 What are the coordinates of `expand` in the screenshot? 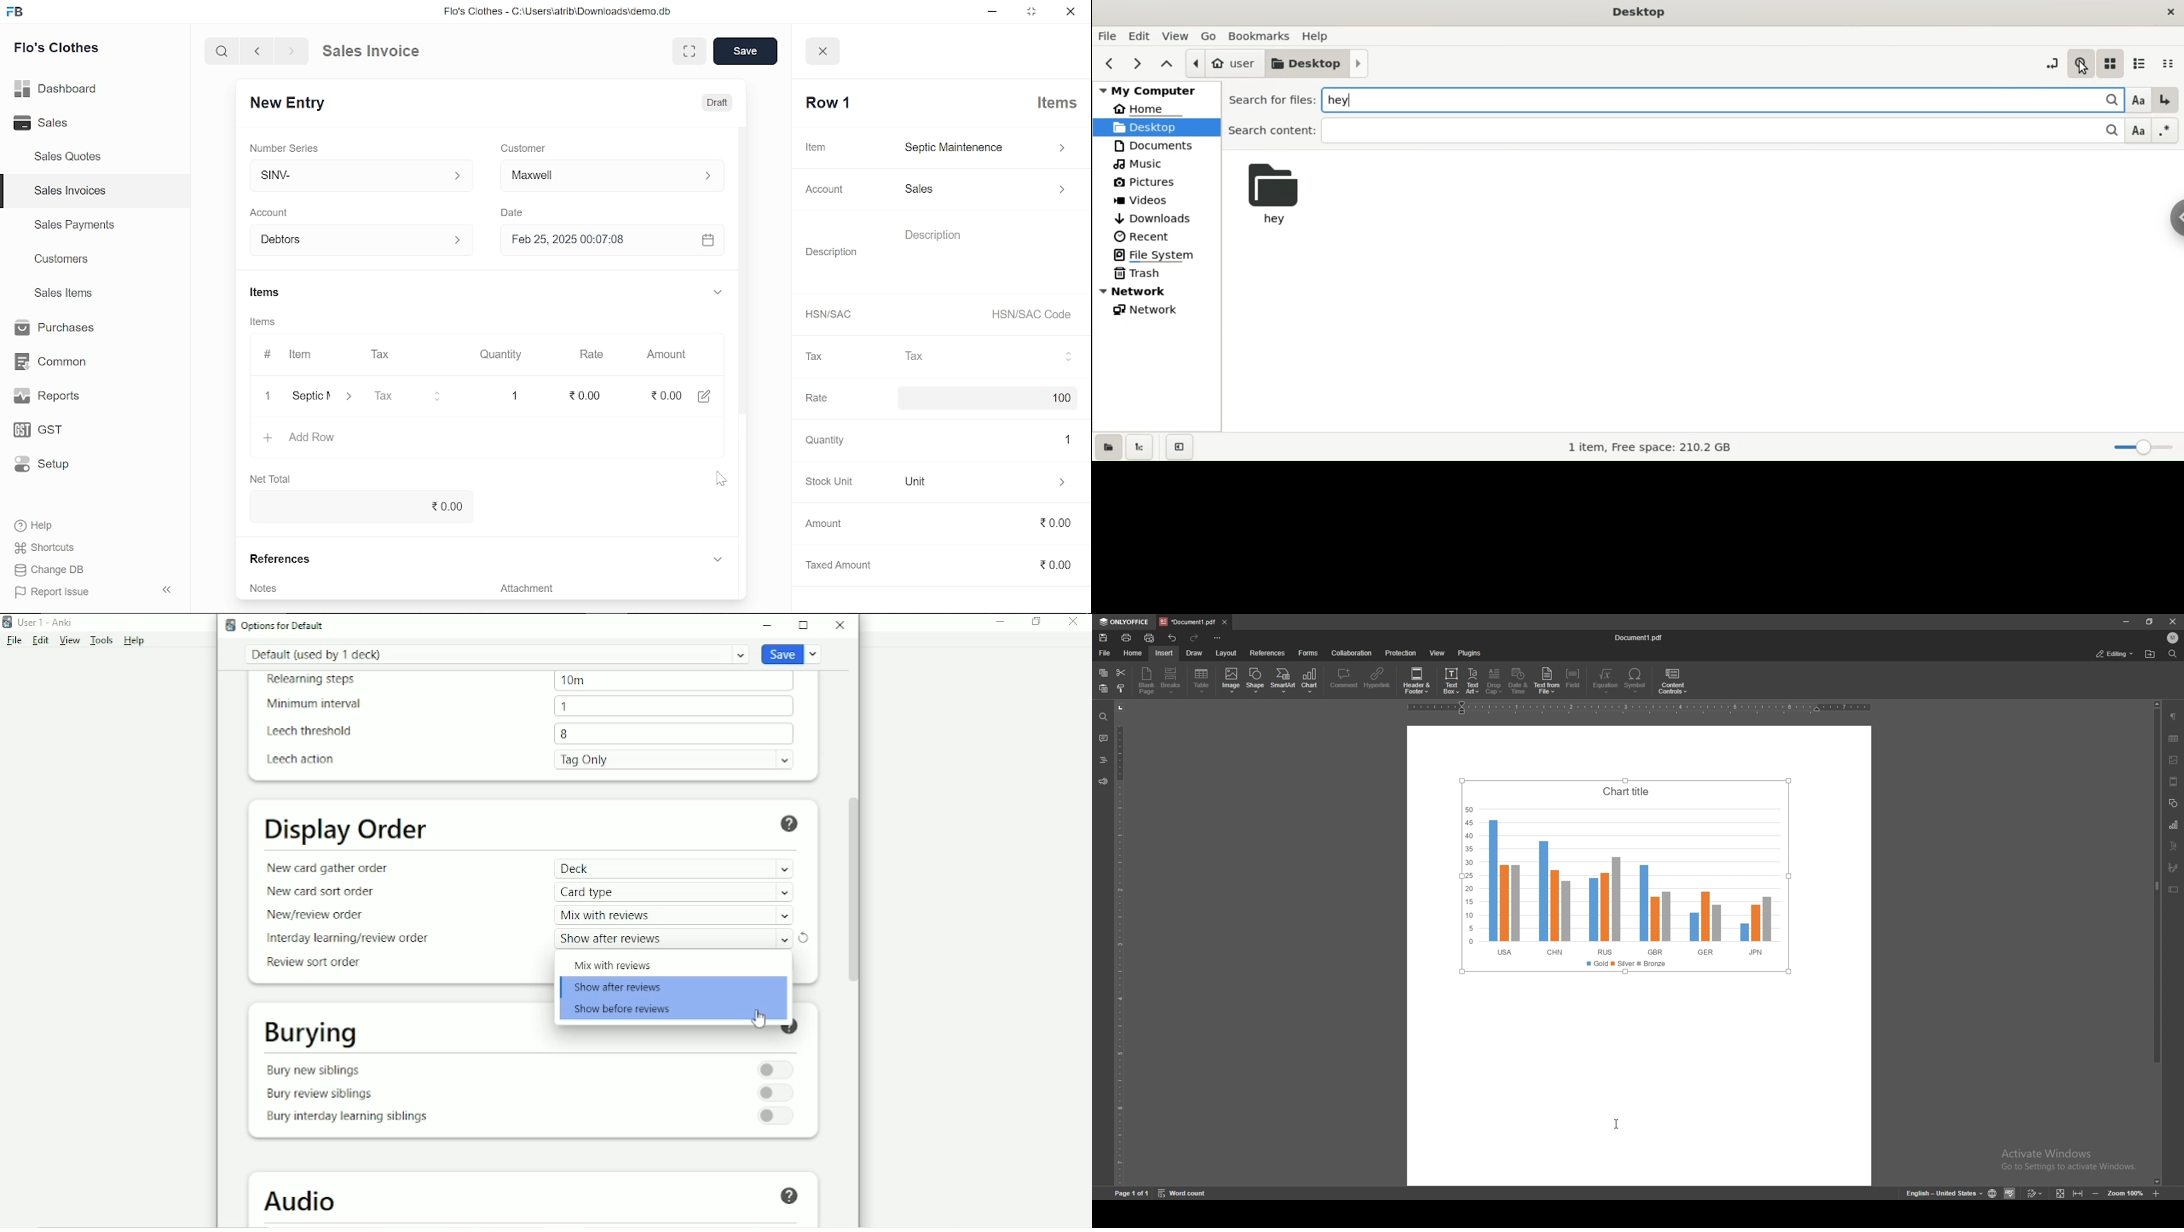 It's located at (686, 50).